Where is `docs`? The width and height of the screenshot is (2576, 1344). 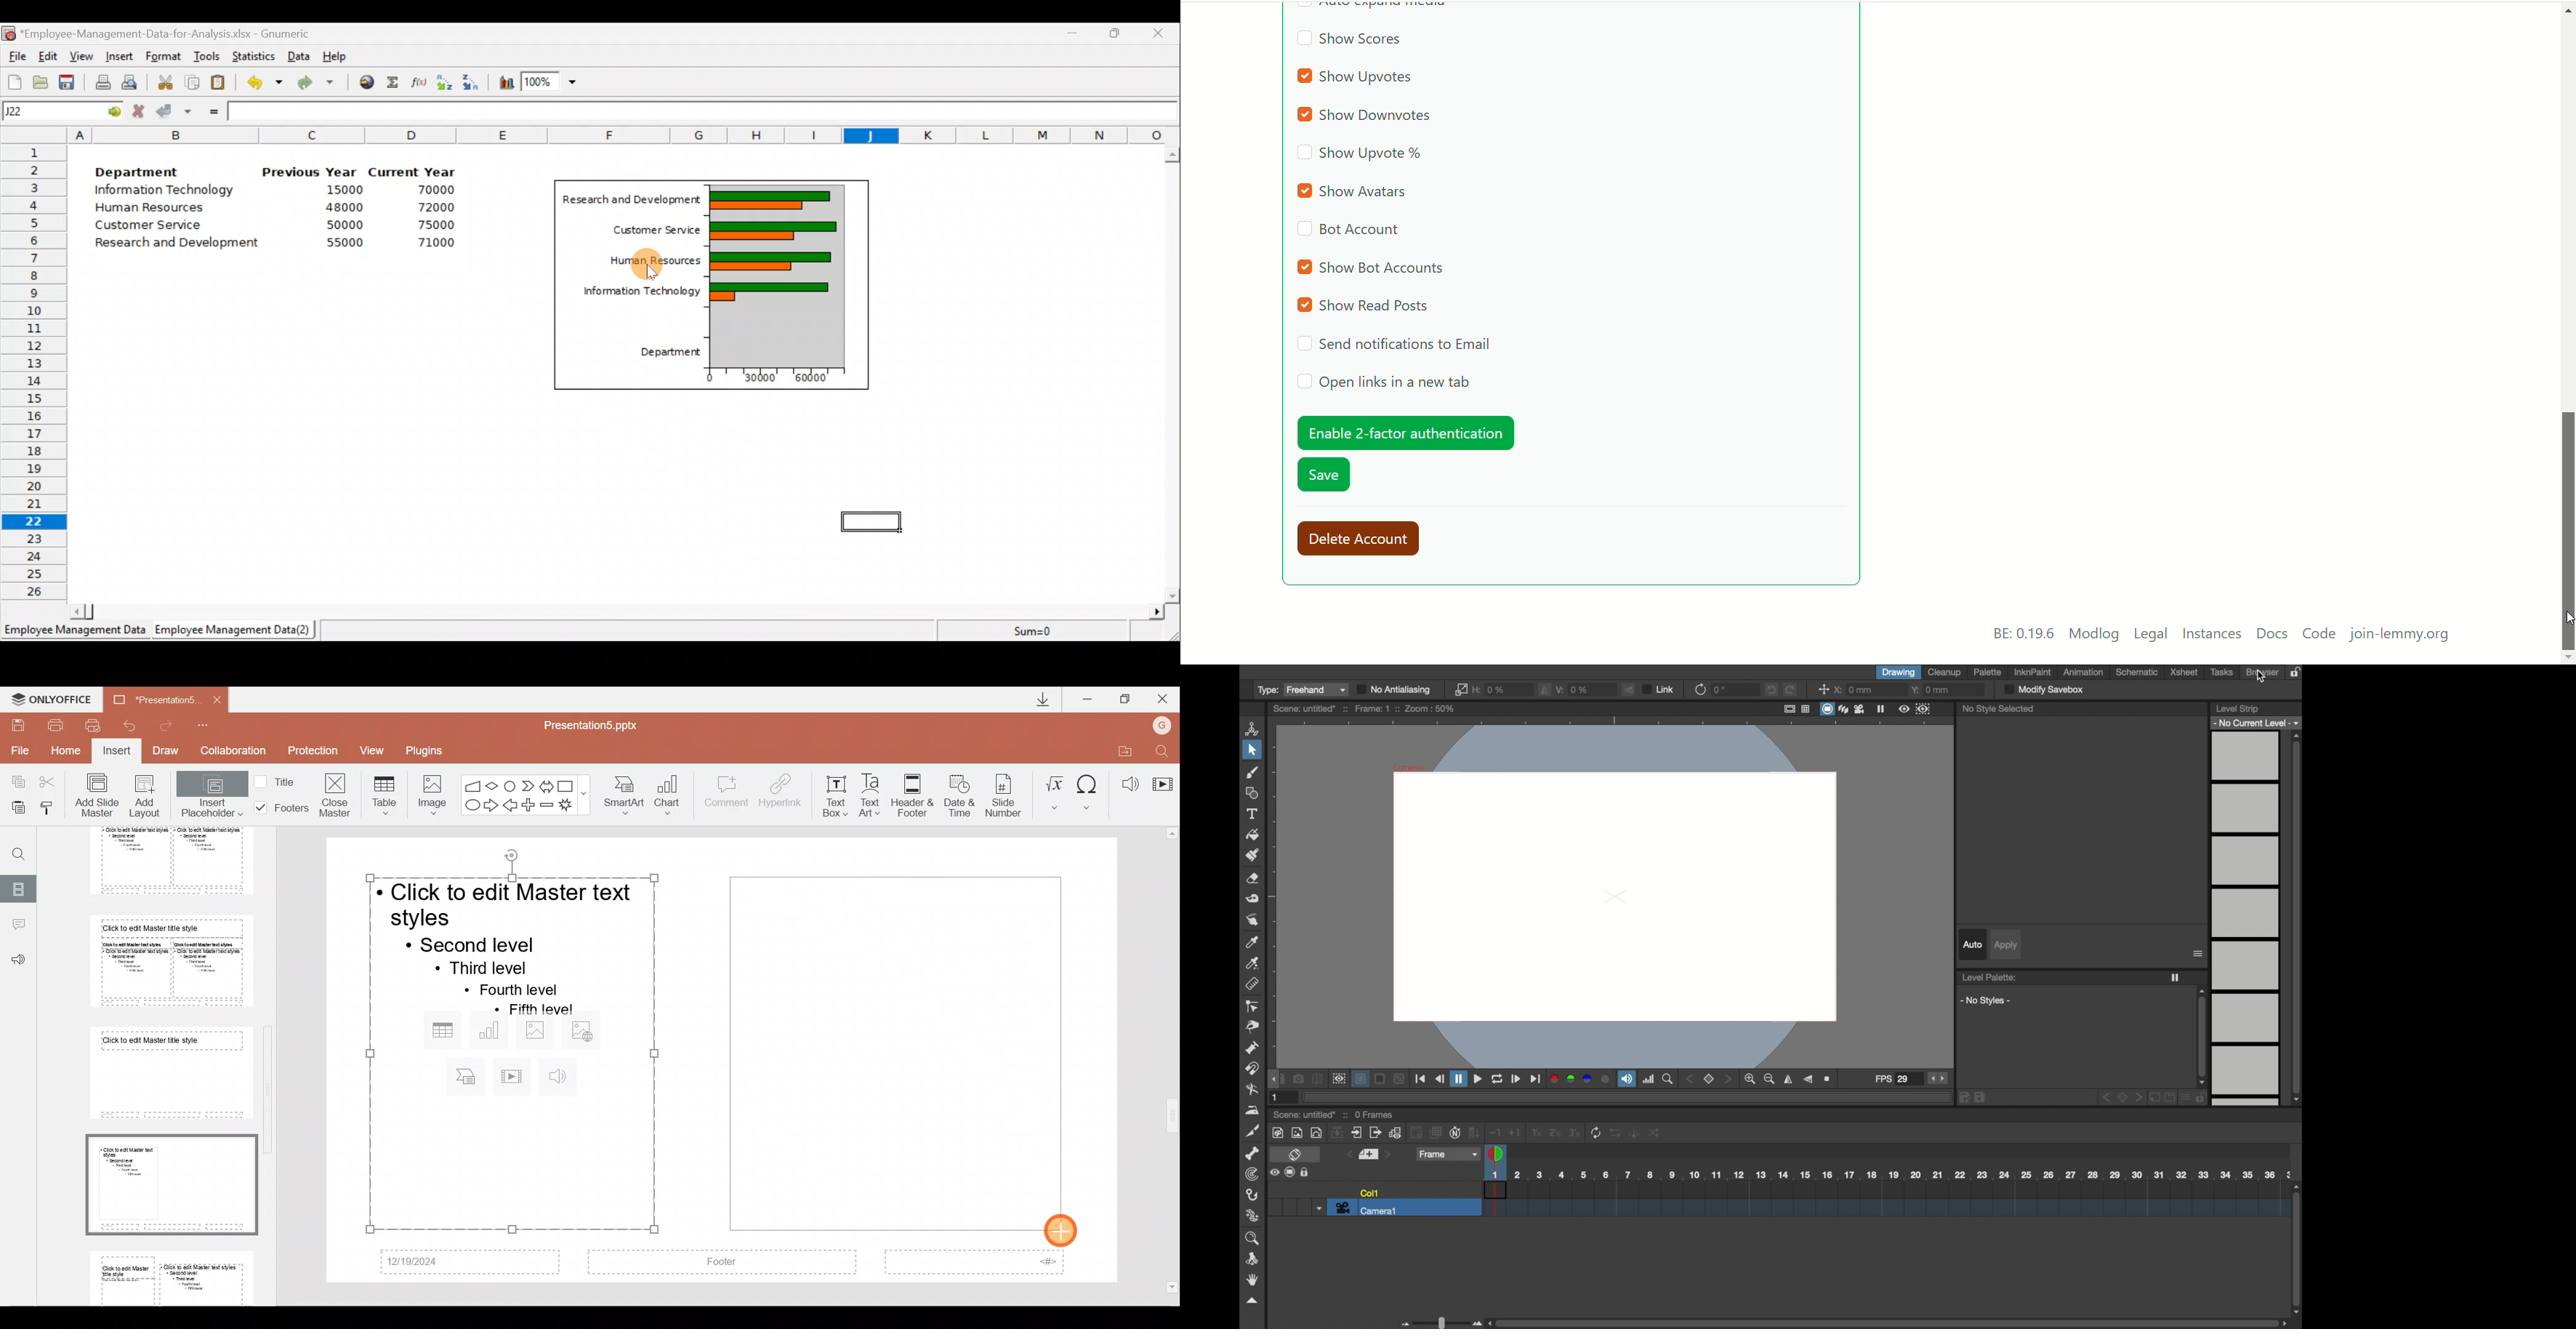
docs is located at coordinates (2271, 634).